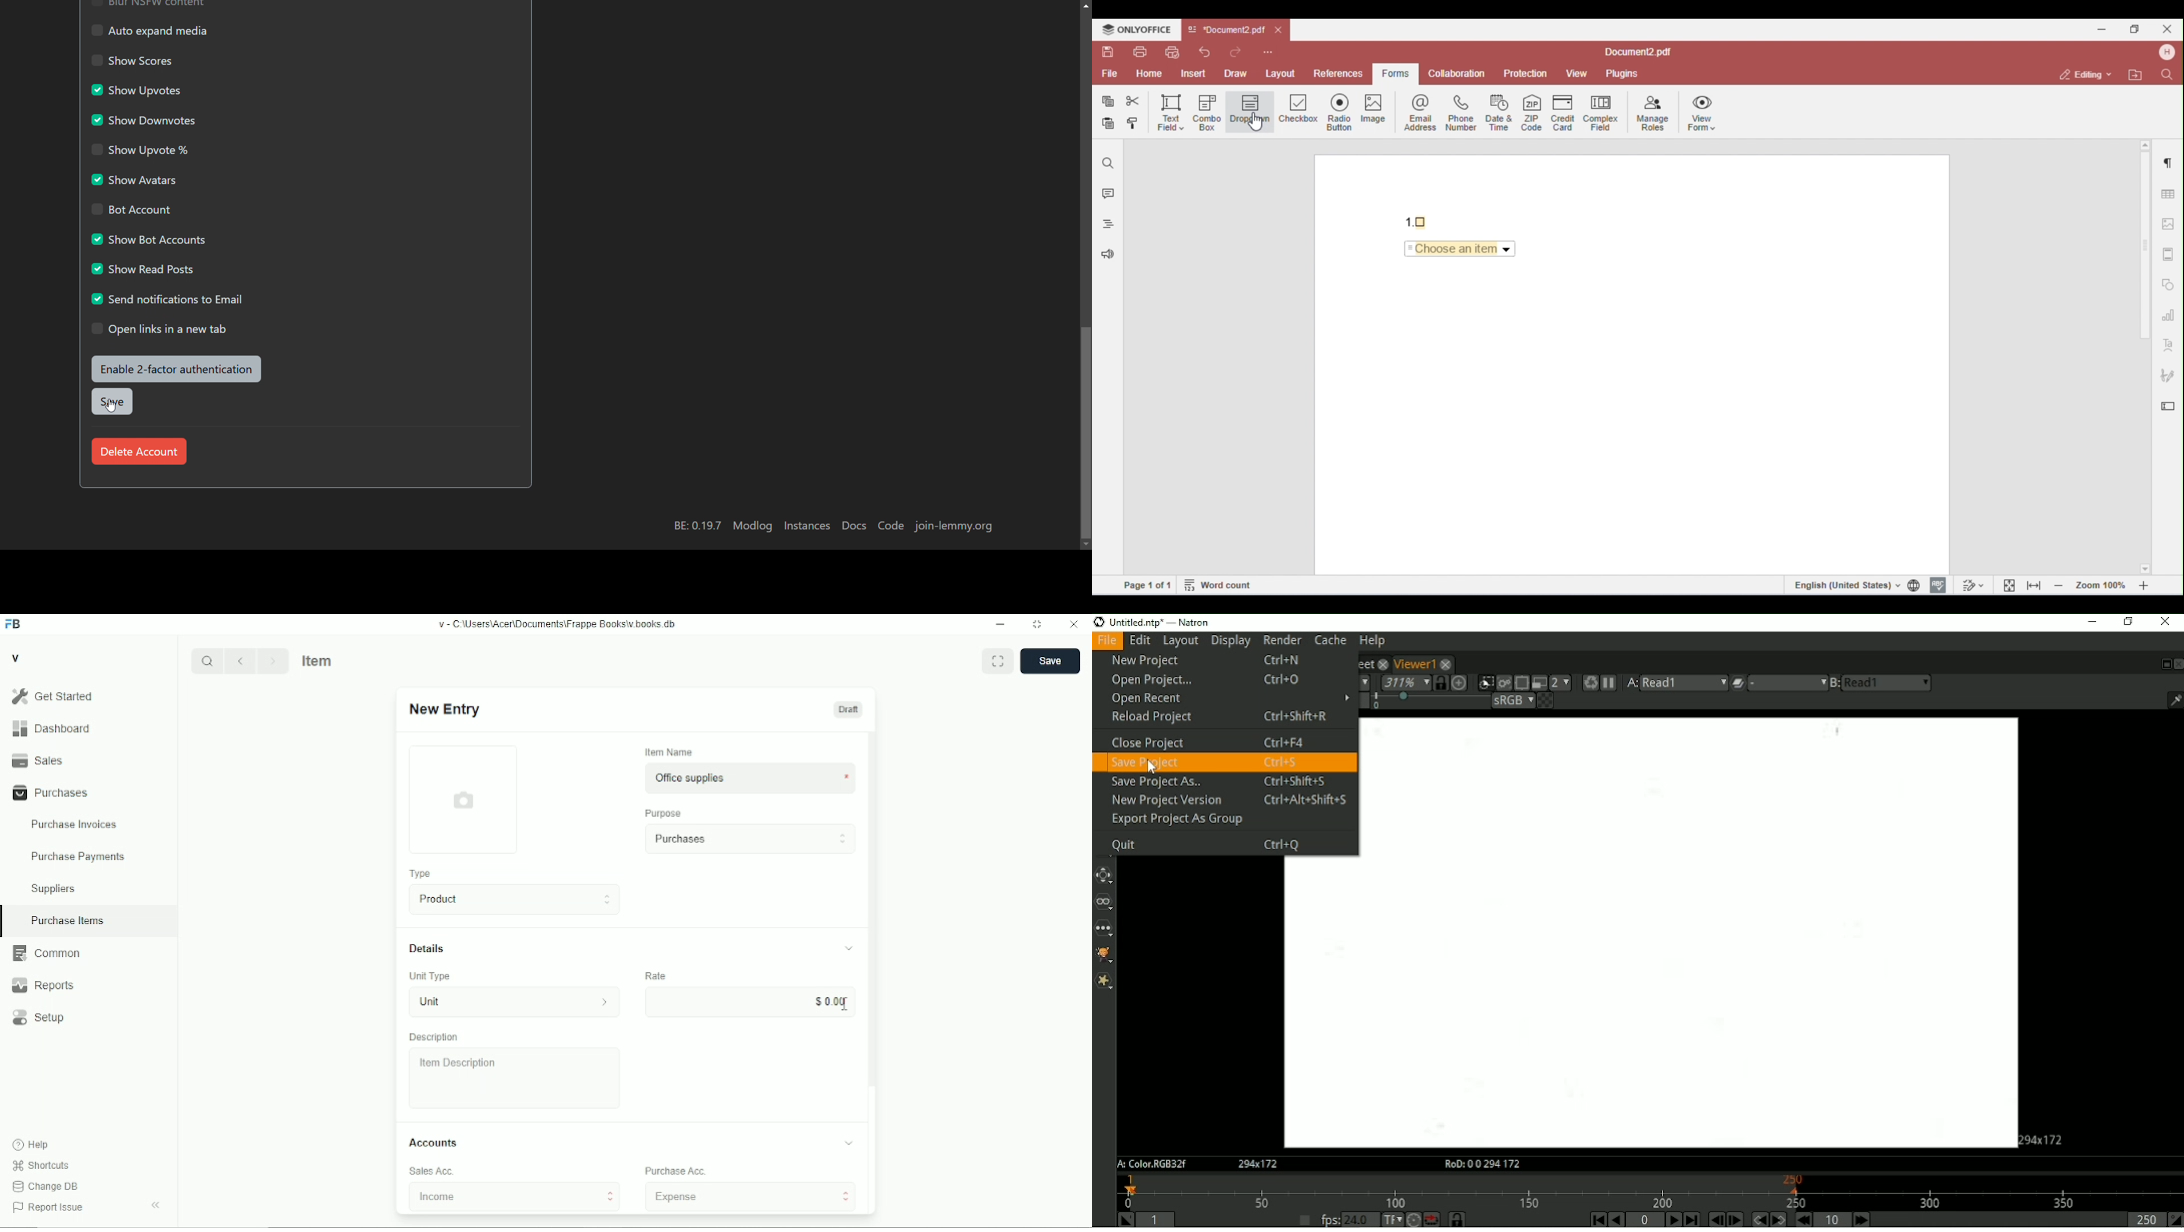 This screenshot has height=1232, width=2184. Describe the element at coordinates (157, 1205) in the screenshot. I see `toggle sidebar` at that location.